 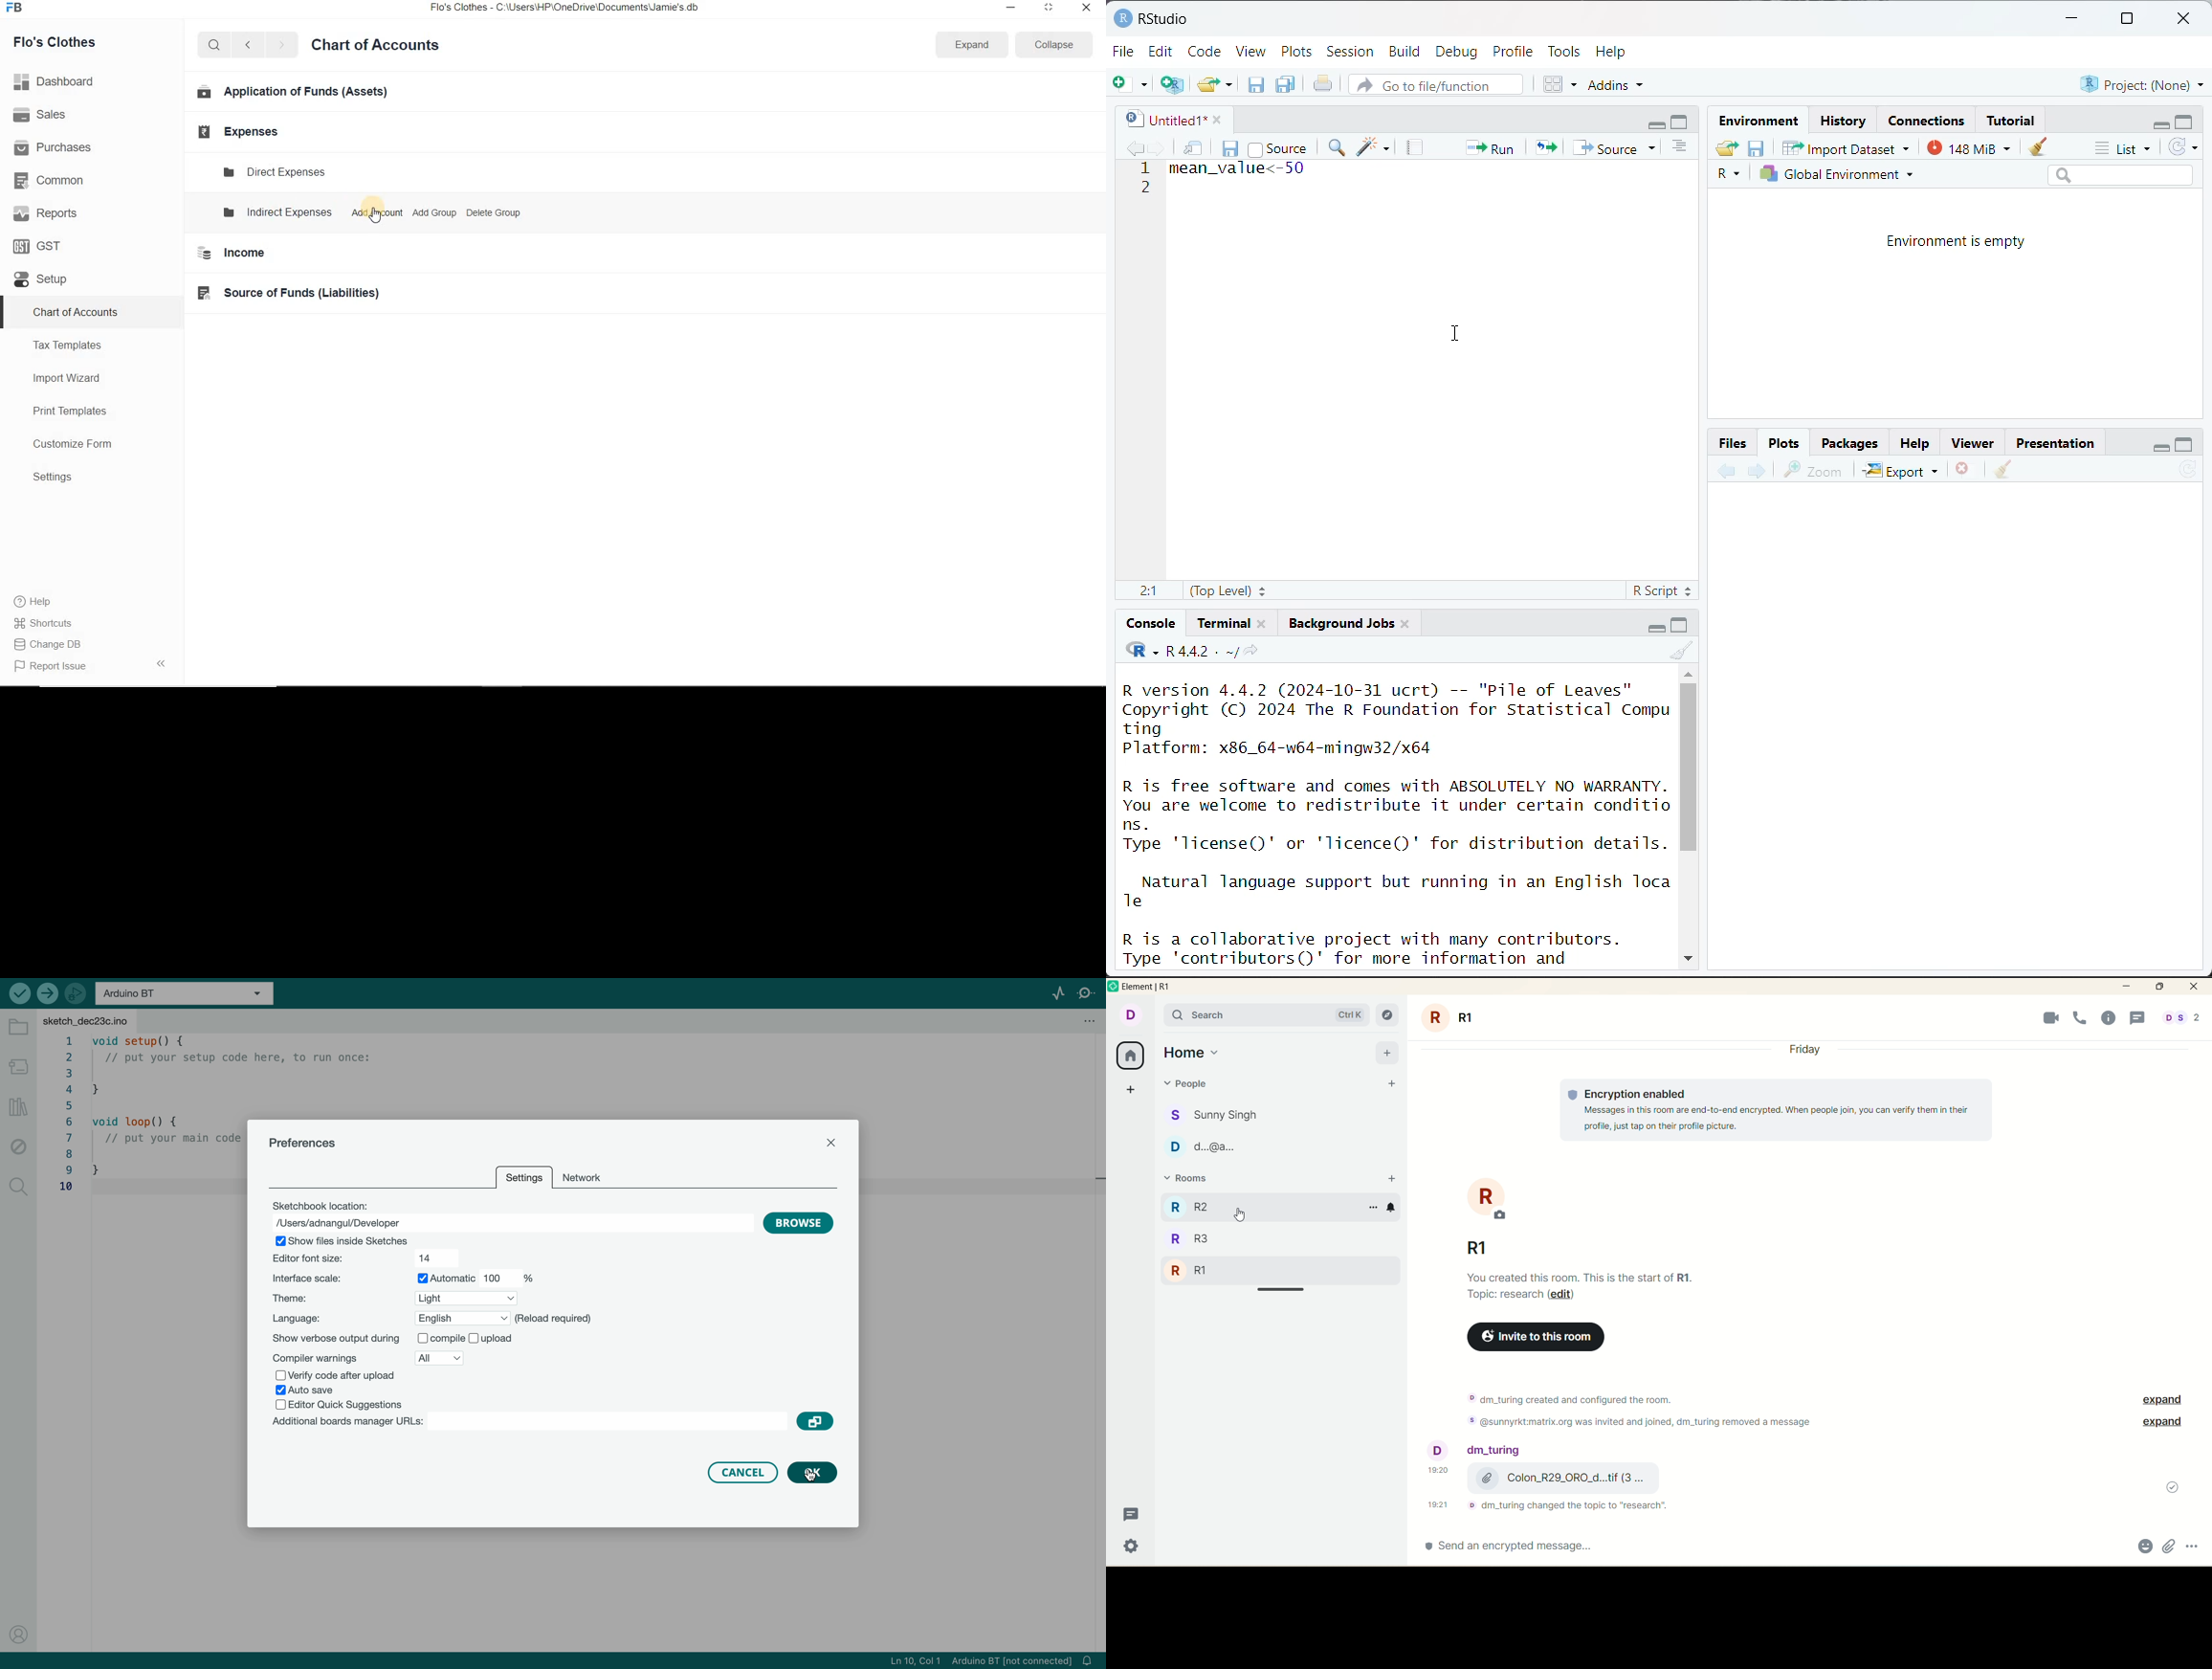 I want to click on Expand, so click(x=972, y=44).